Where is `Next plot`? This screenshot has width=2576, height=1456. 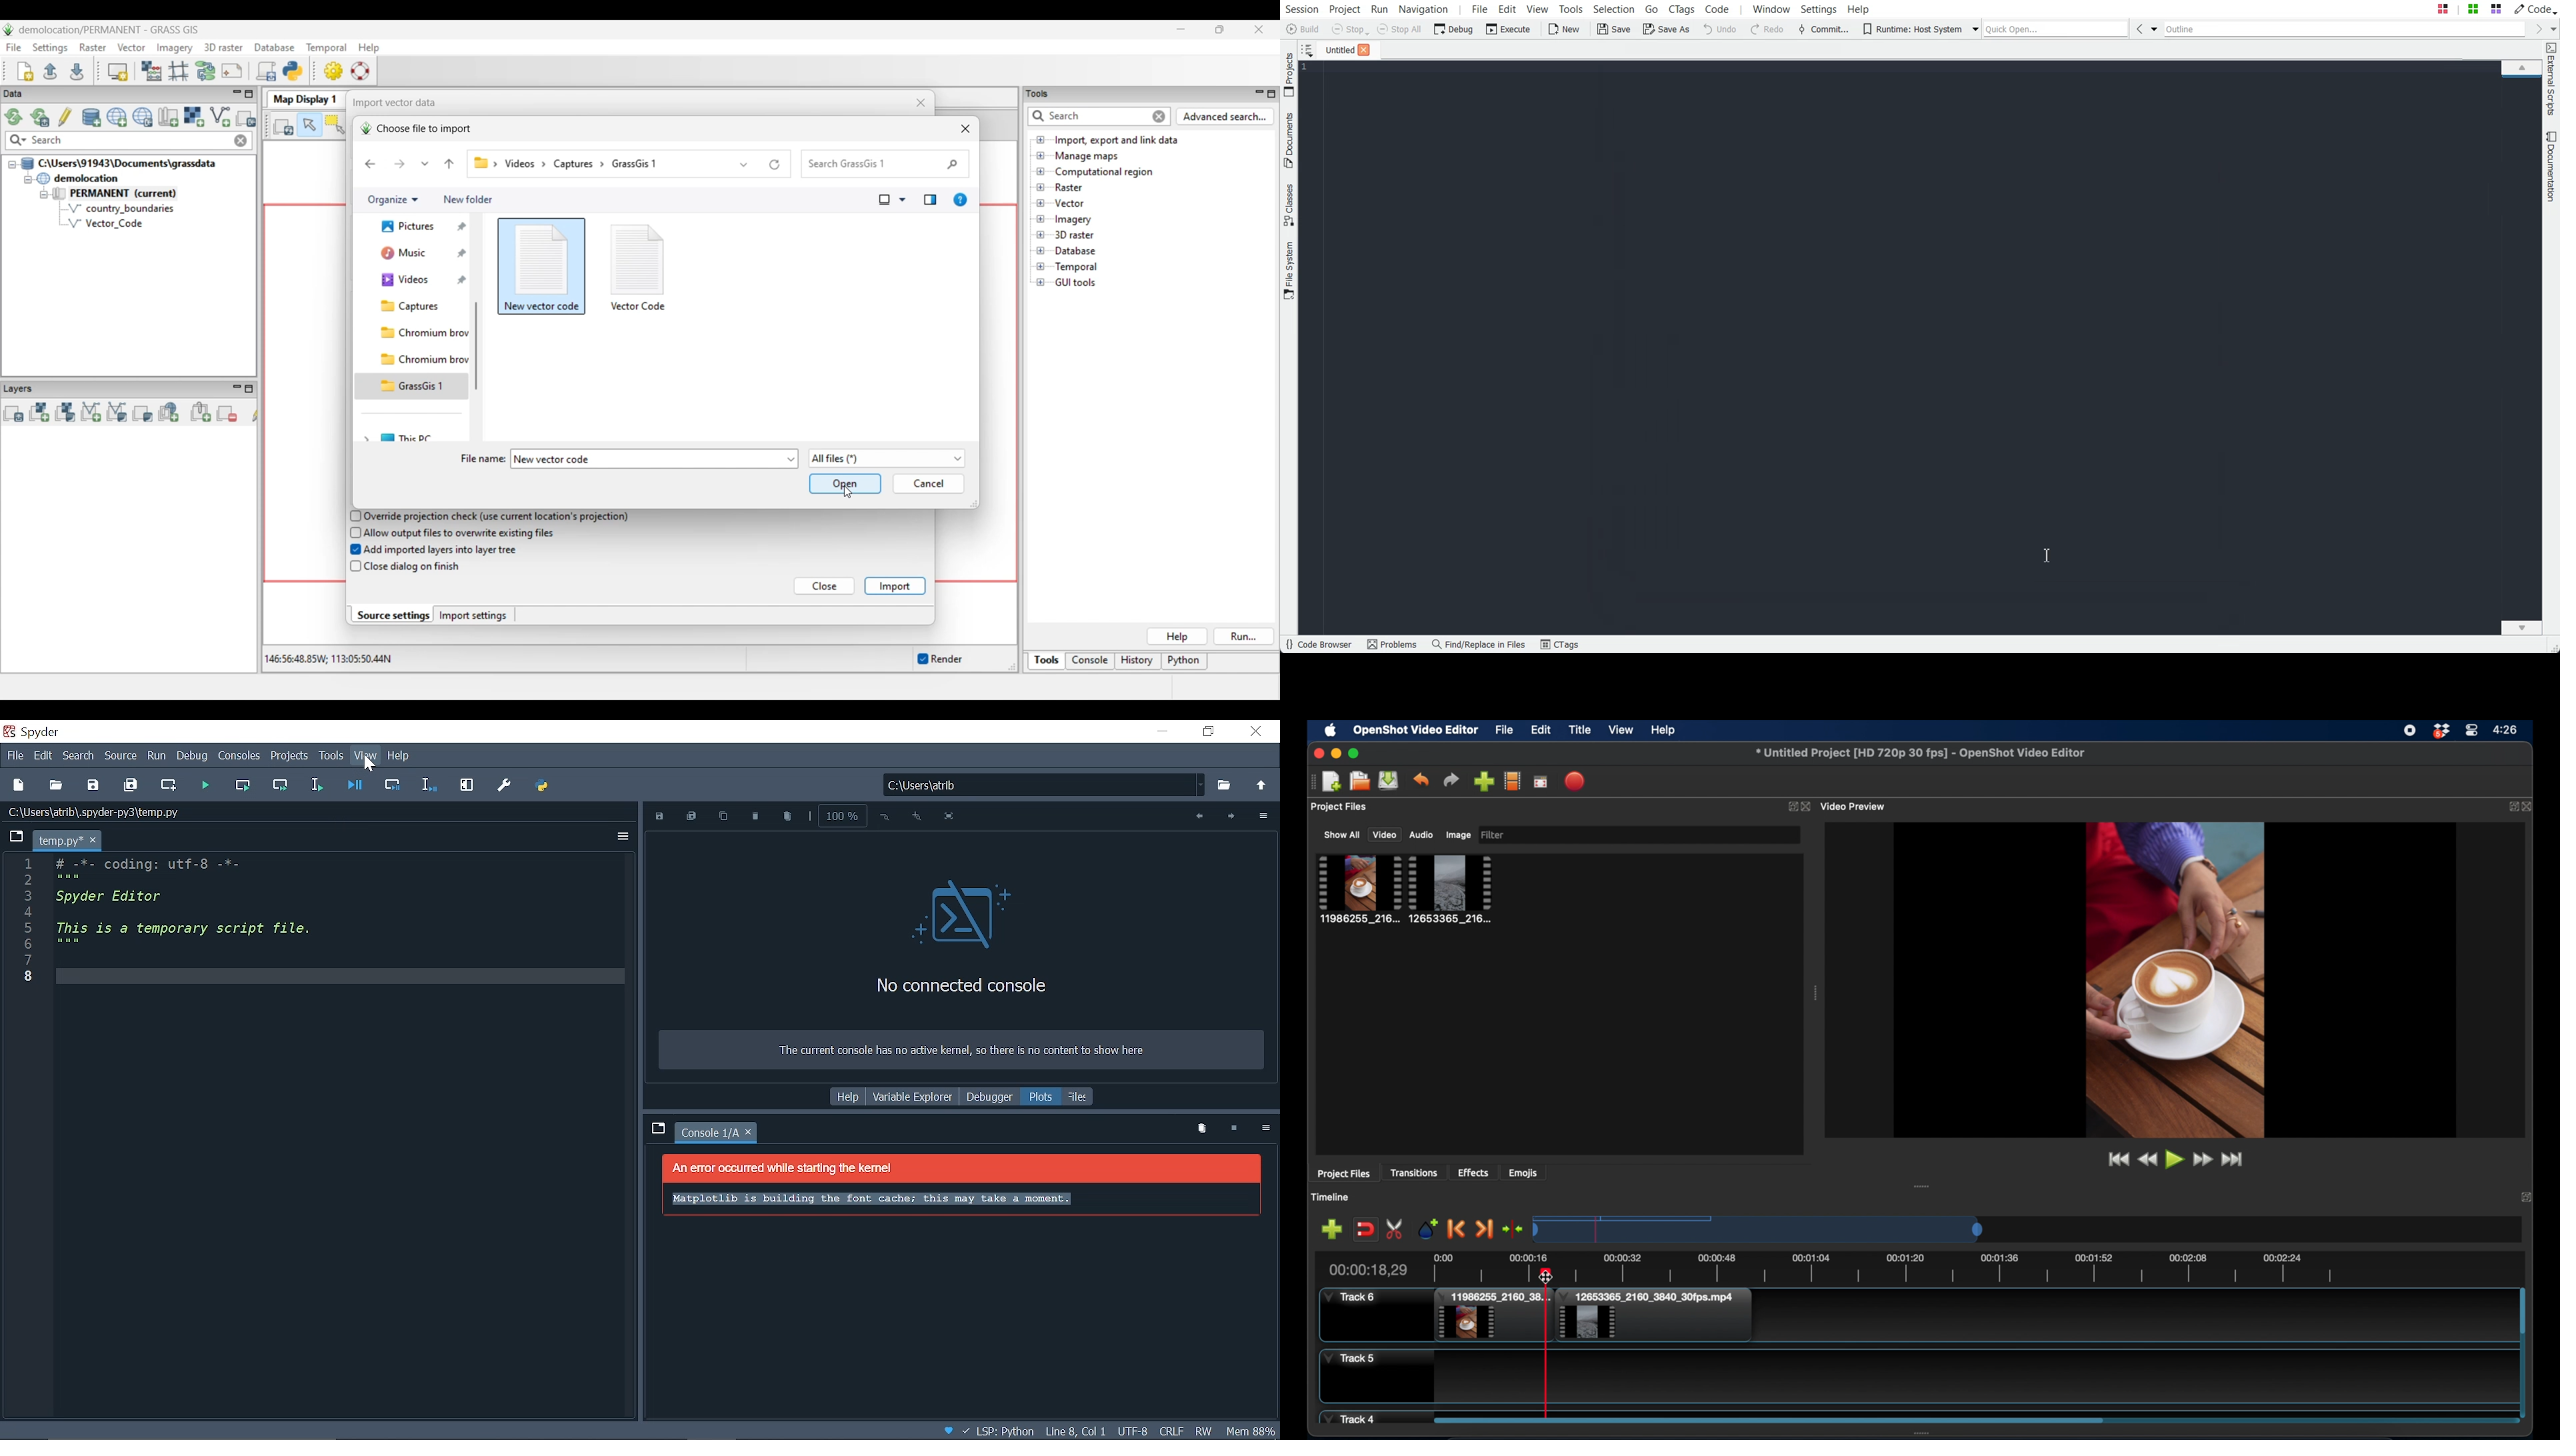 Next plot is located at coordinates (1230, 817).